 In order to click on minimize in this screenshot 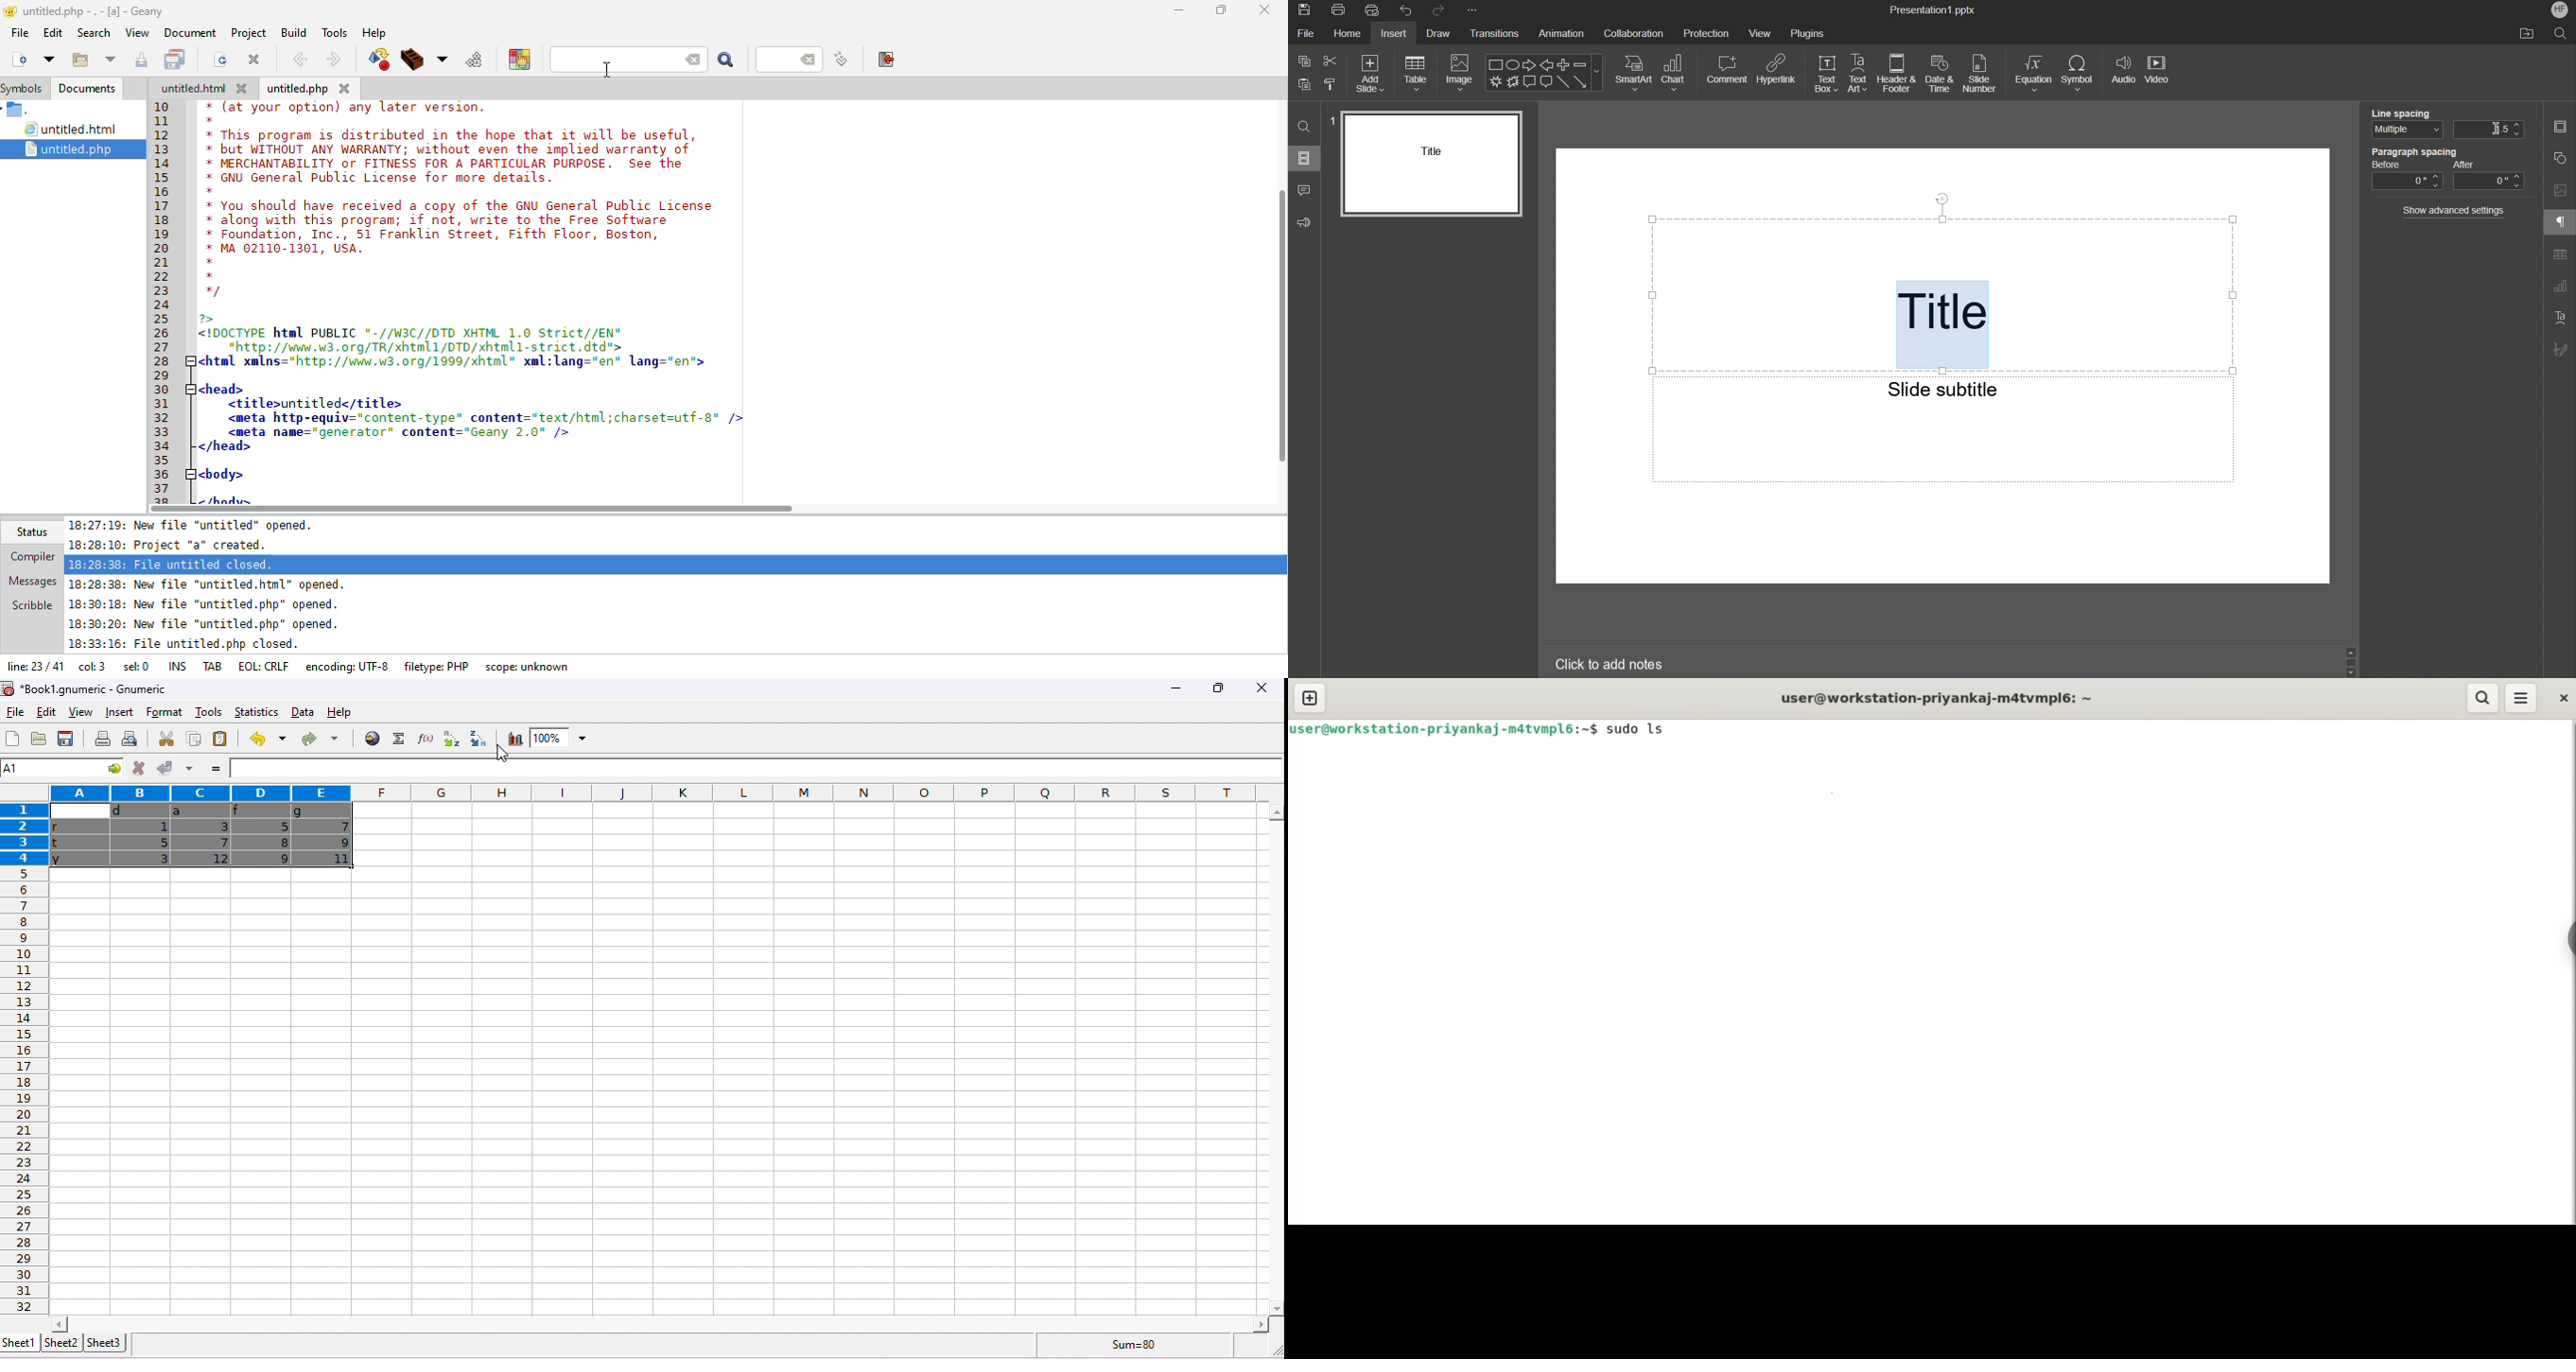, I will do `click(1176, 691)`.